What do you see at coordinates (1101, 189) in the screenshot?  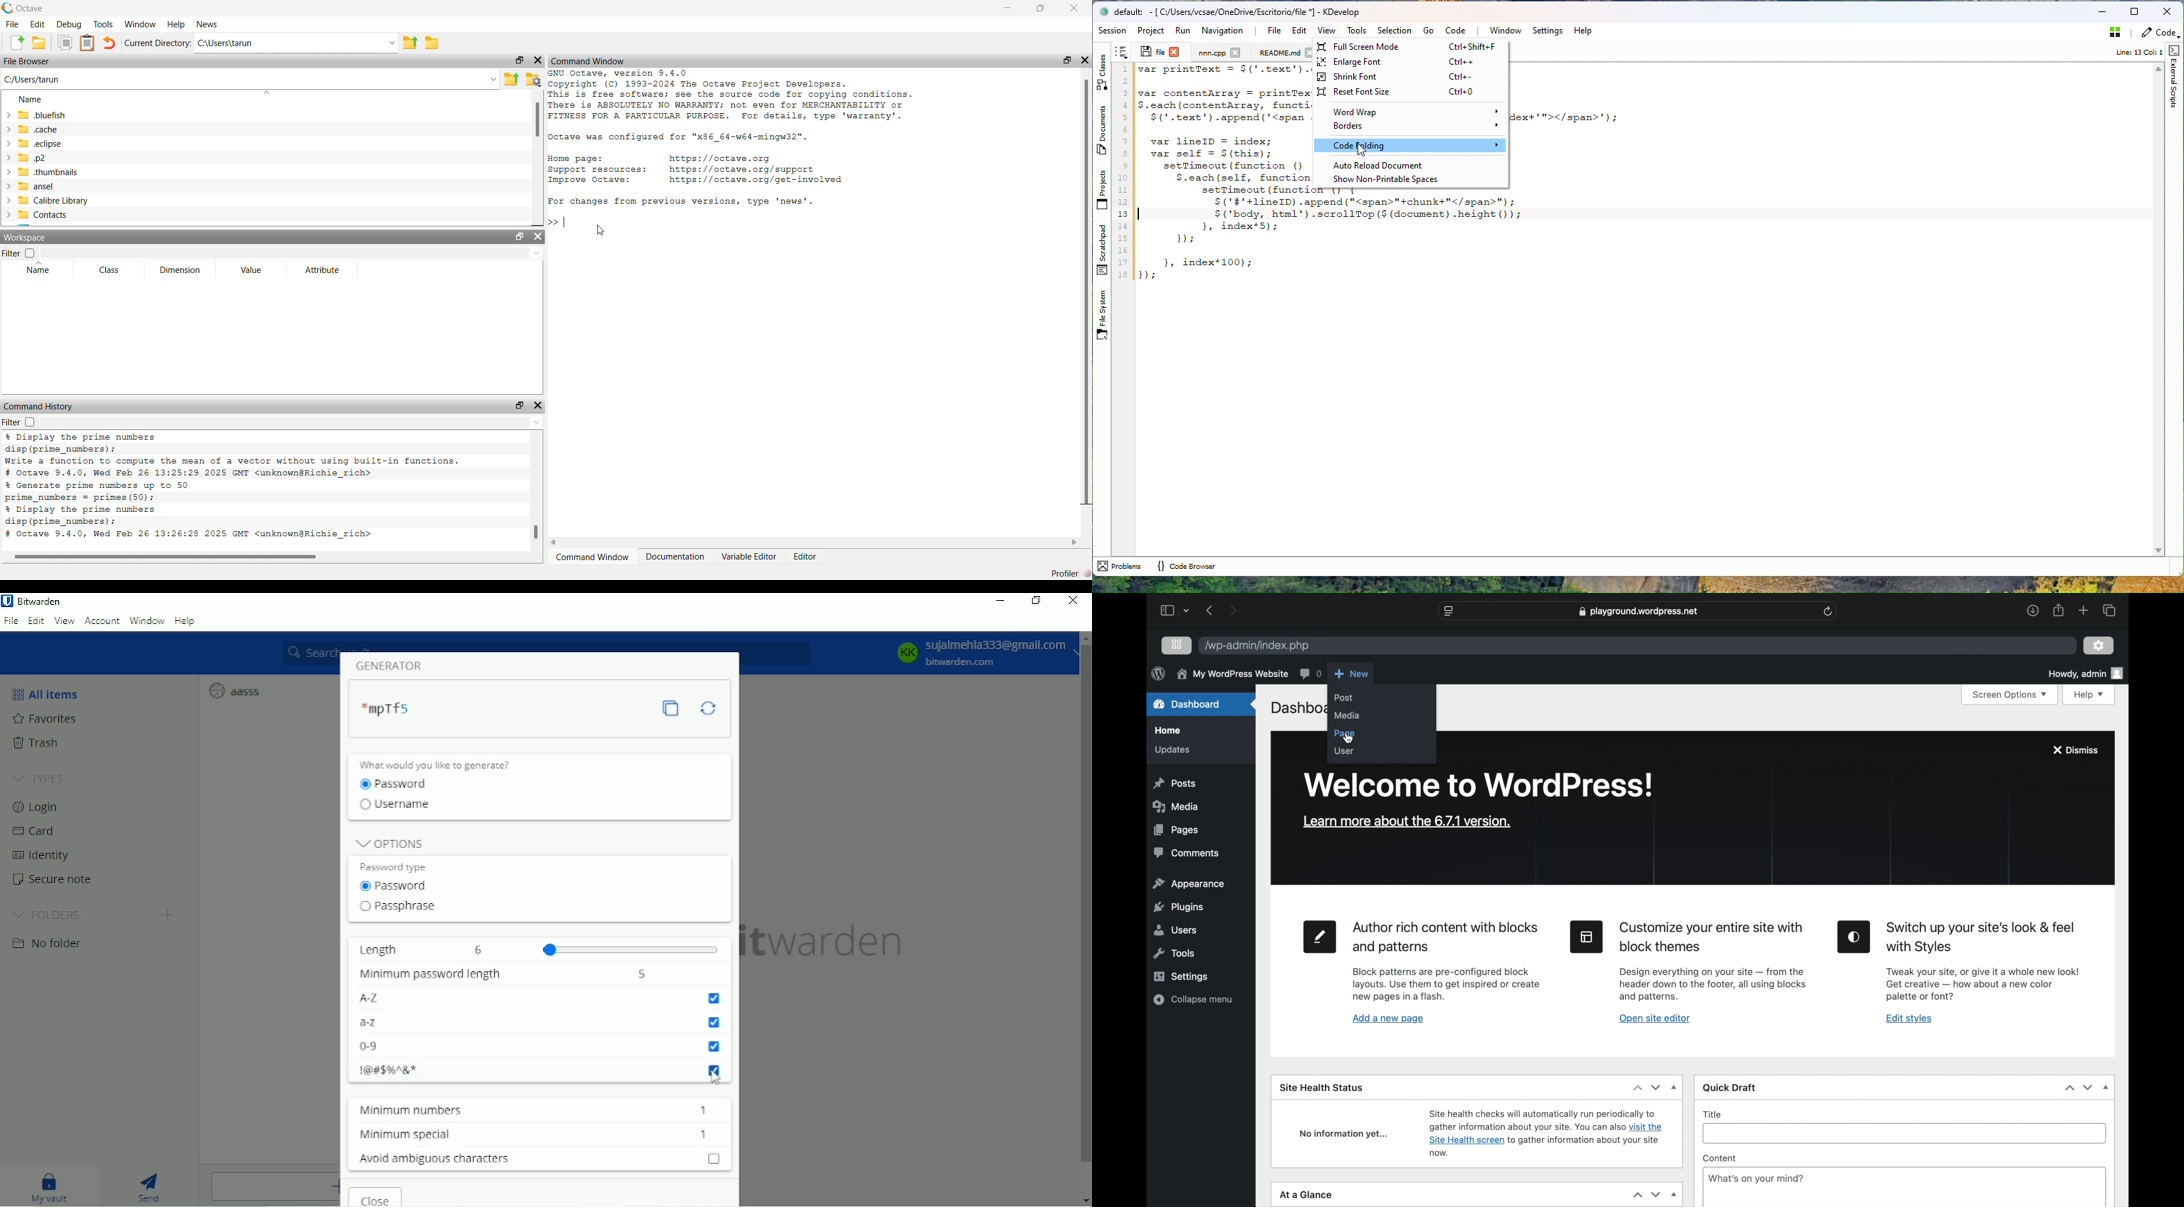 I see `Projects` at bounding box center [1101, 189].